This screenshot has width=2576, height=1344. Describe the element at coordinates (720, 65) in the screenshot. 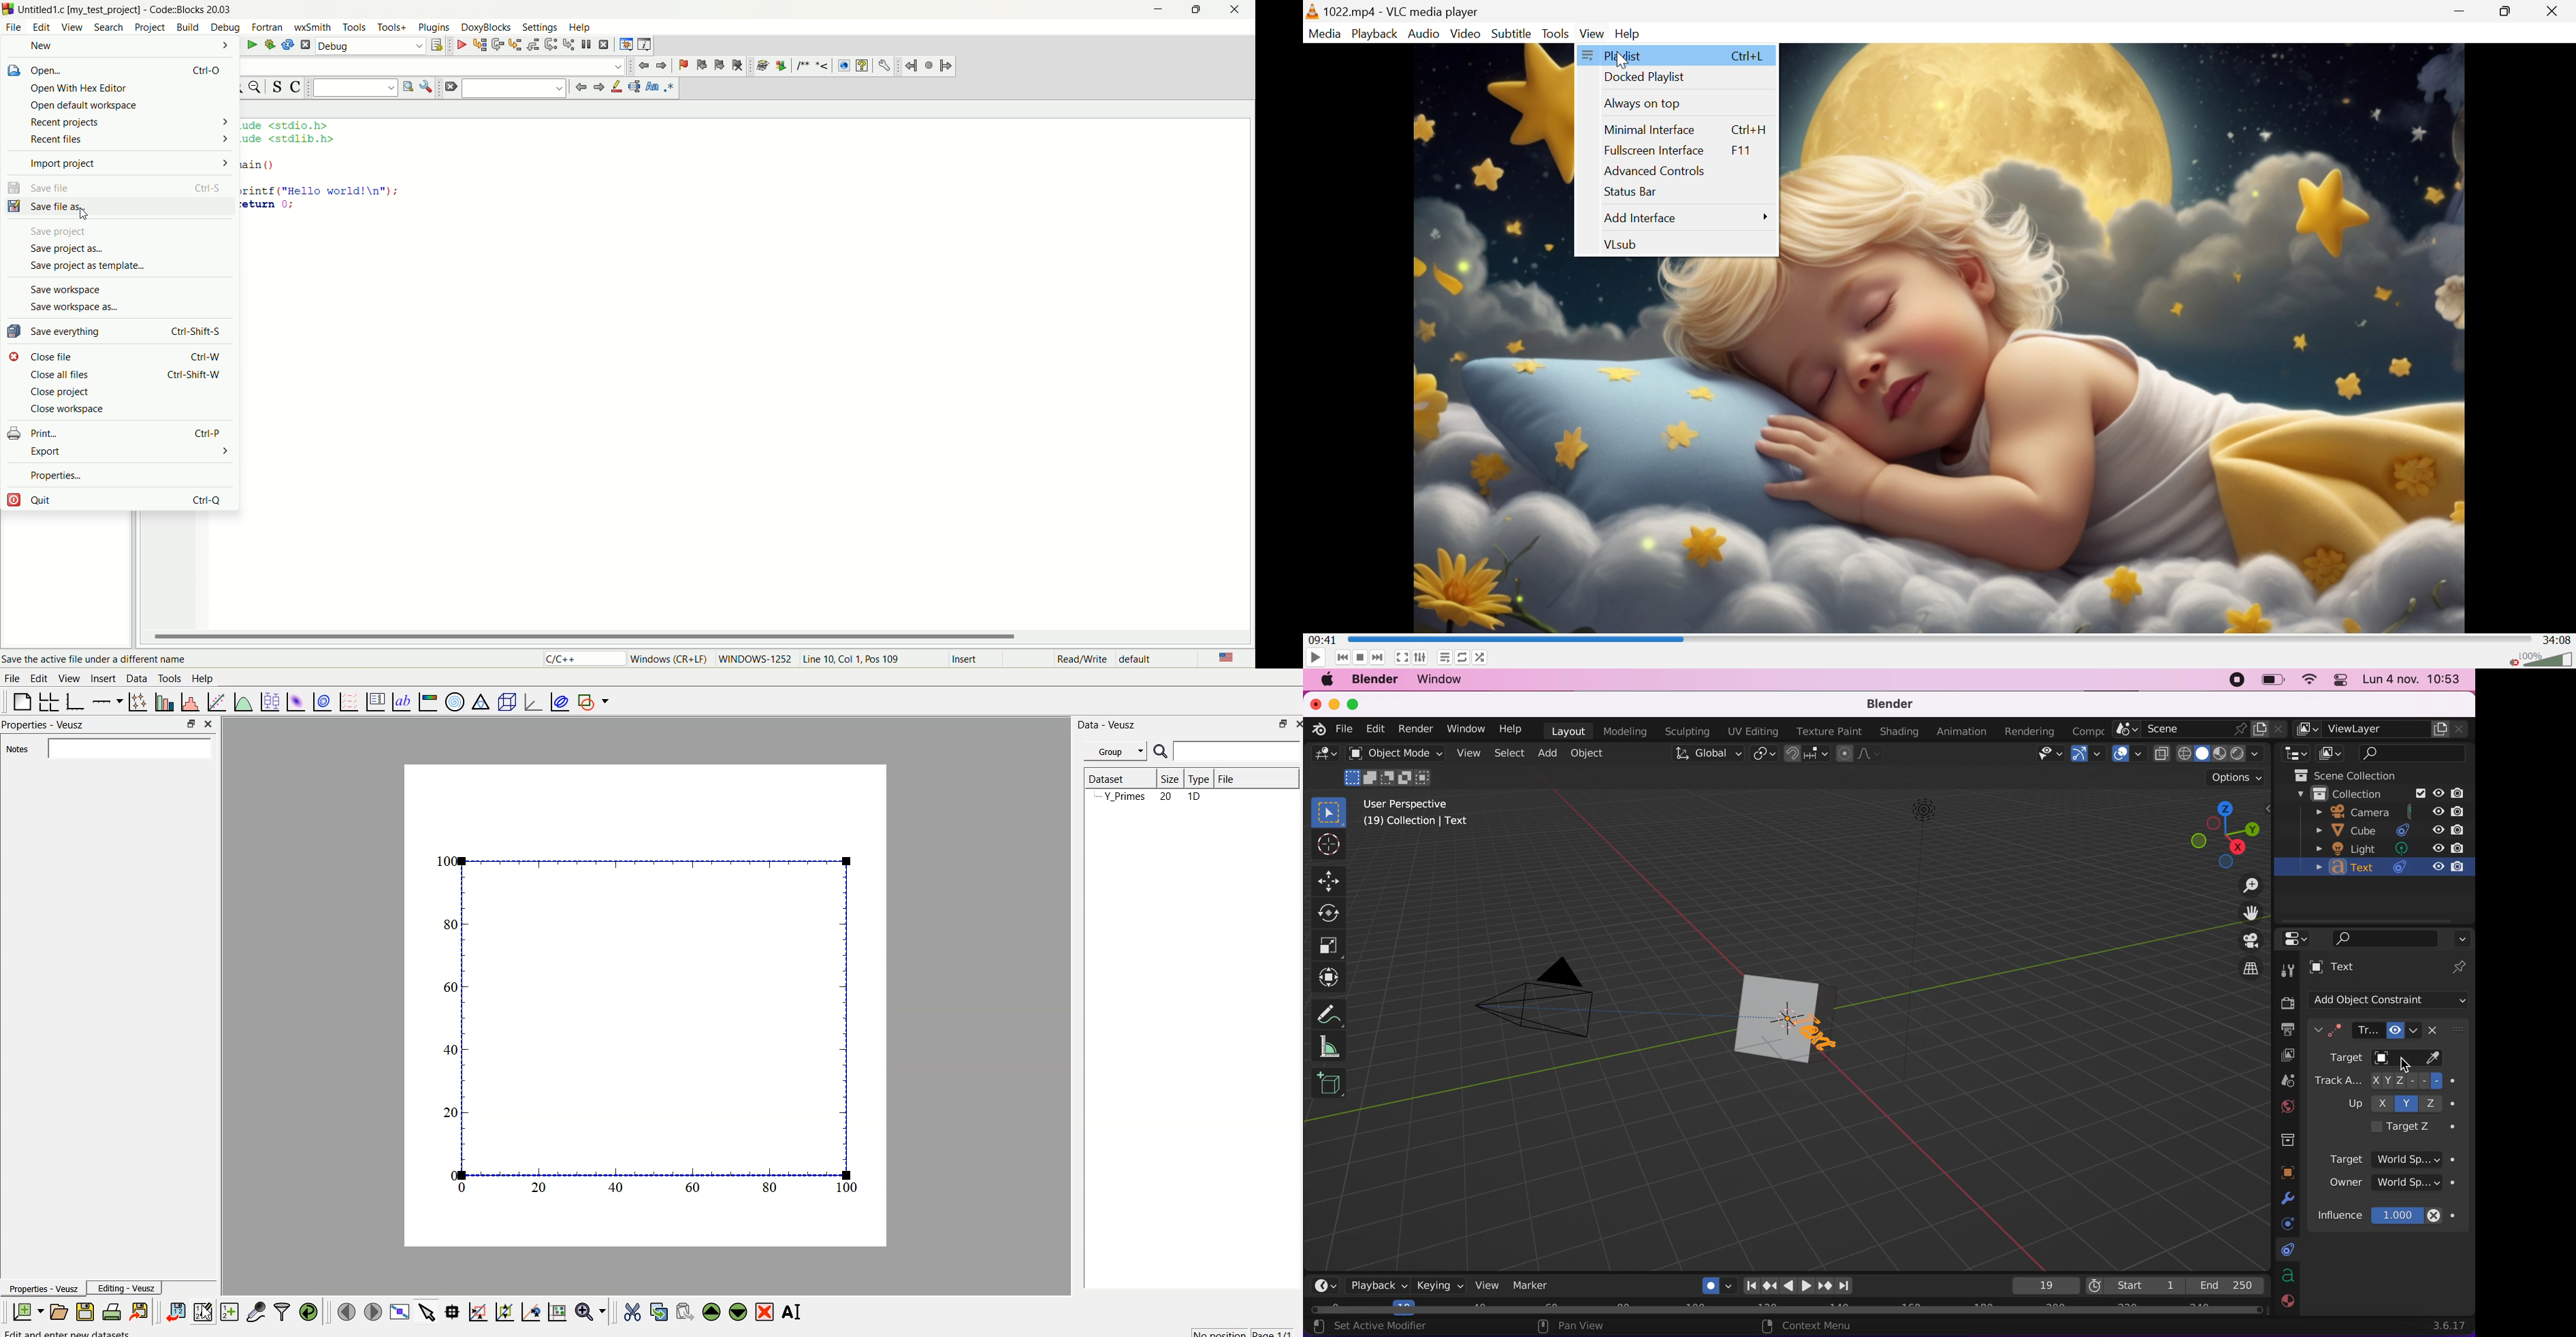

I see `next bookmark` at that location.